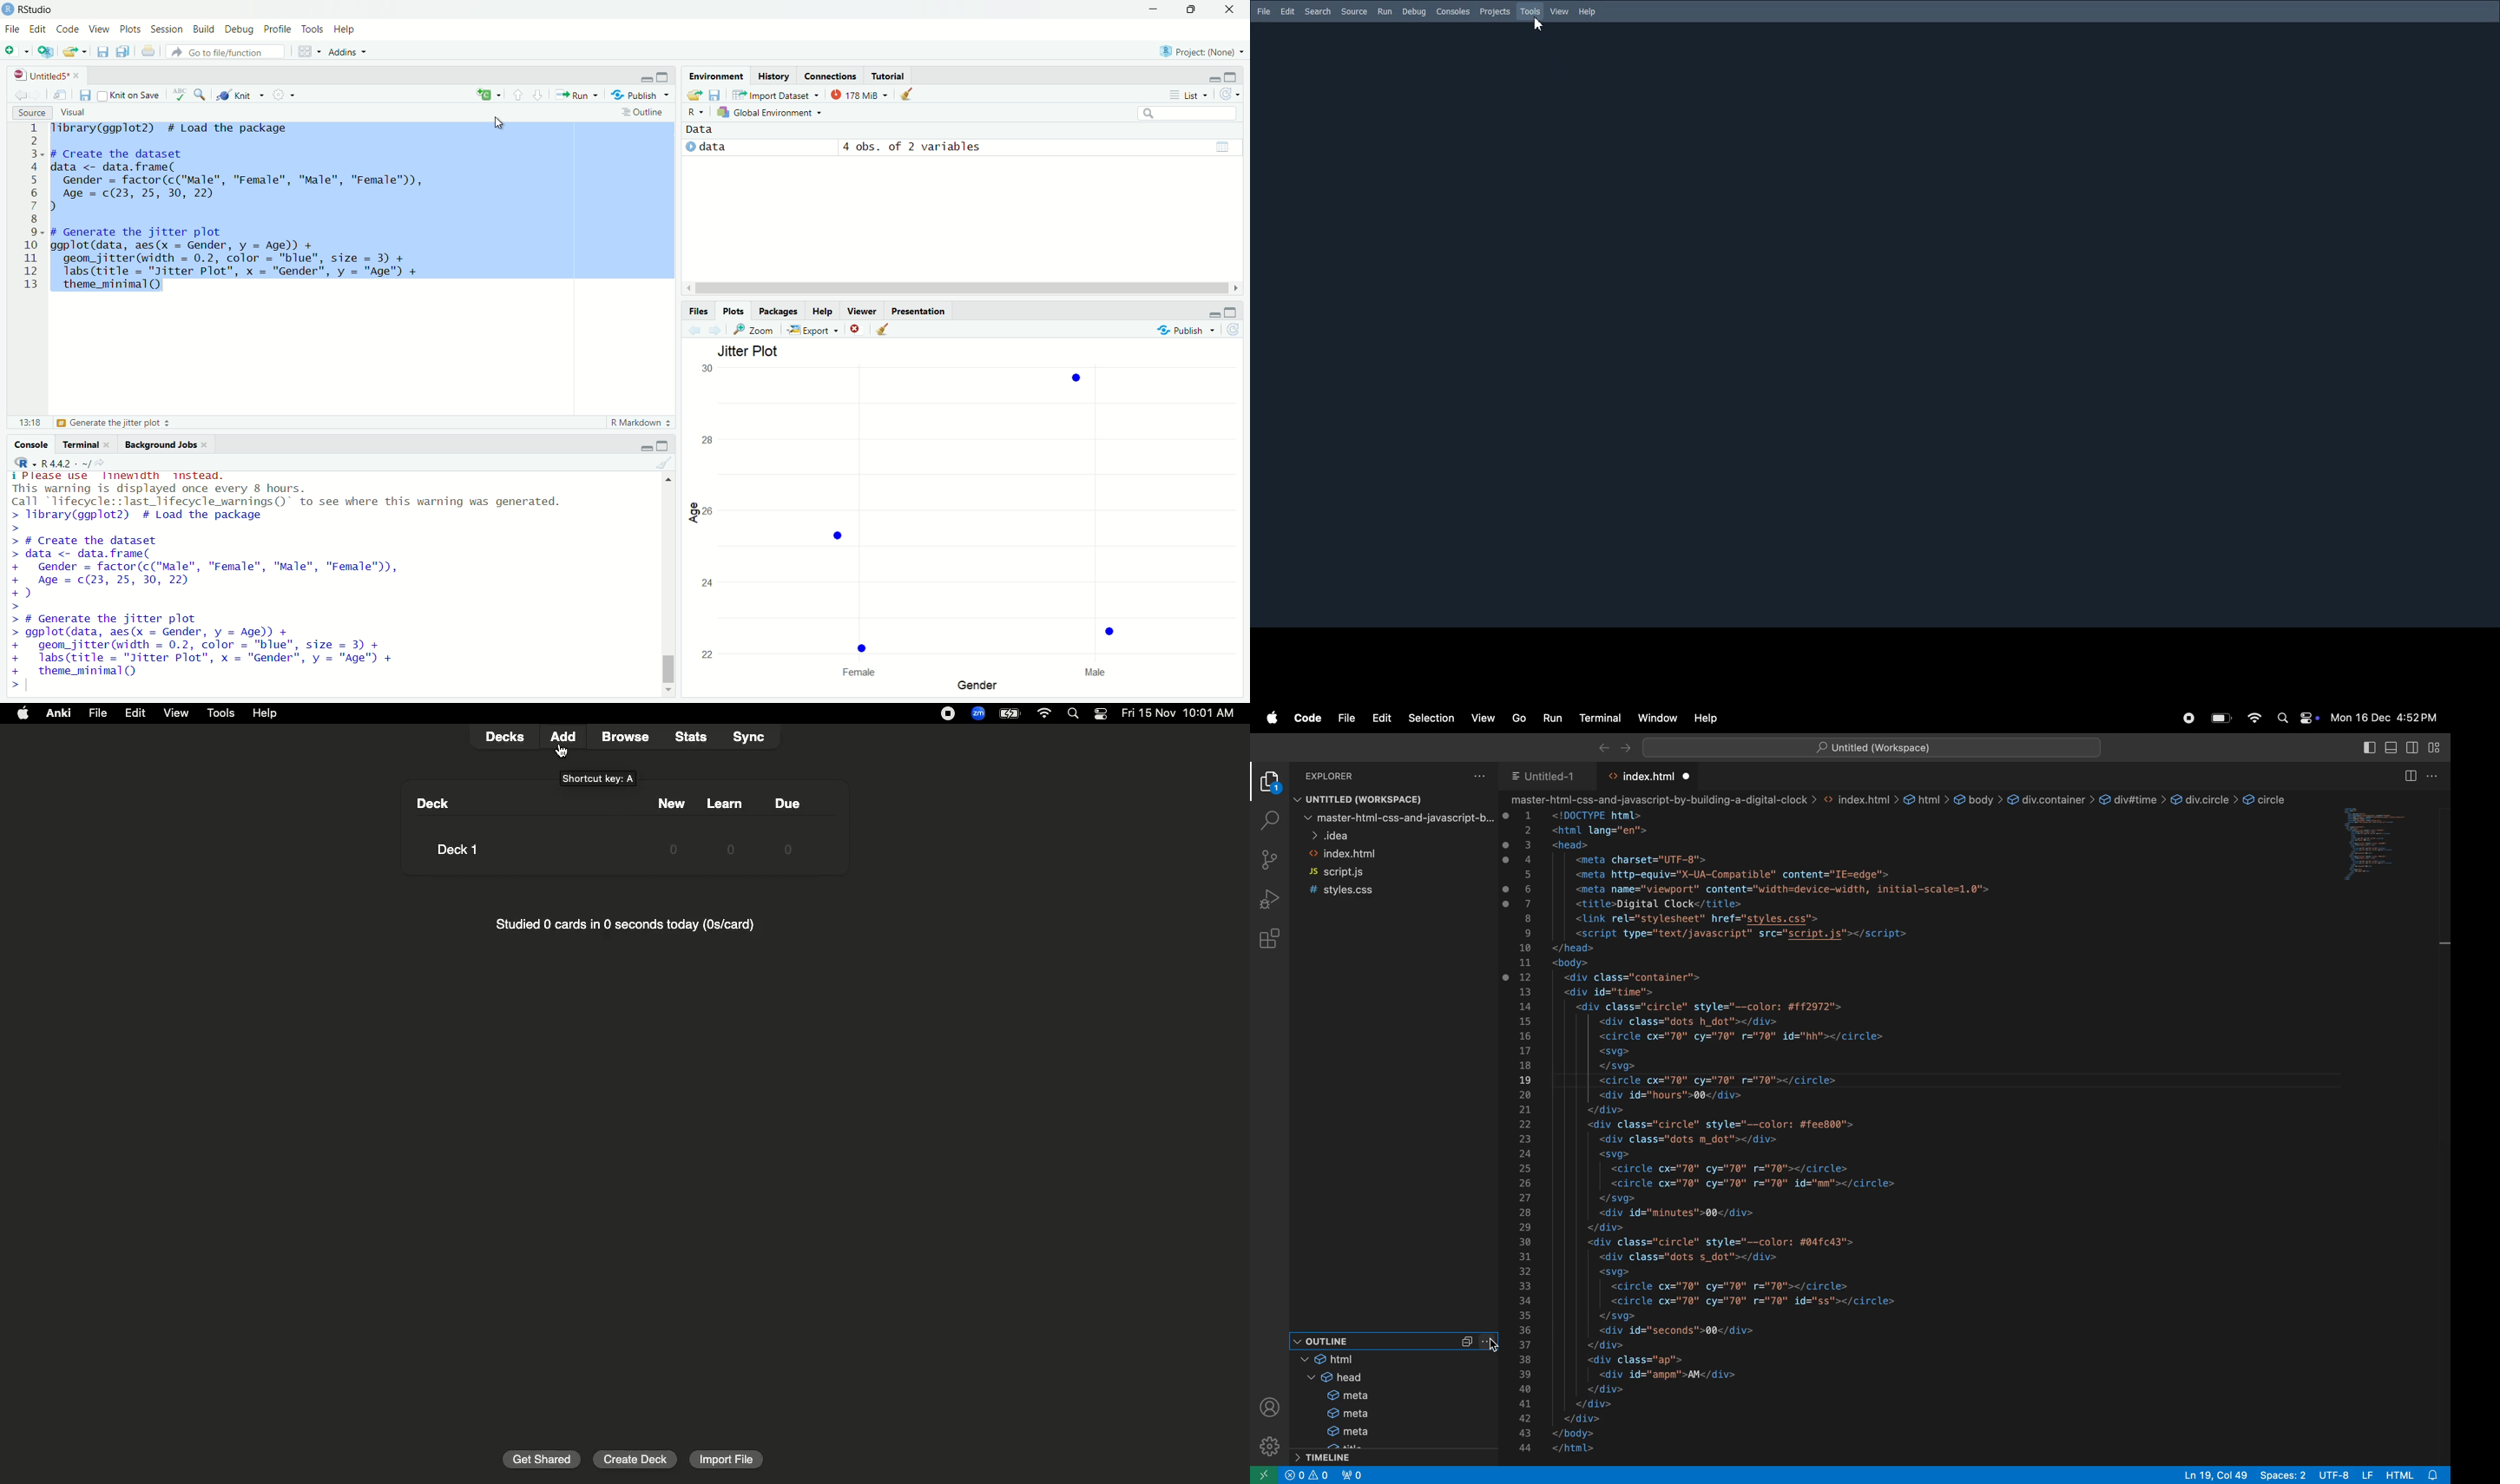 The image size is (2520, 1484). I want to click on Edit, so click(1375, 718).